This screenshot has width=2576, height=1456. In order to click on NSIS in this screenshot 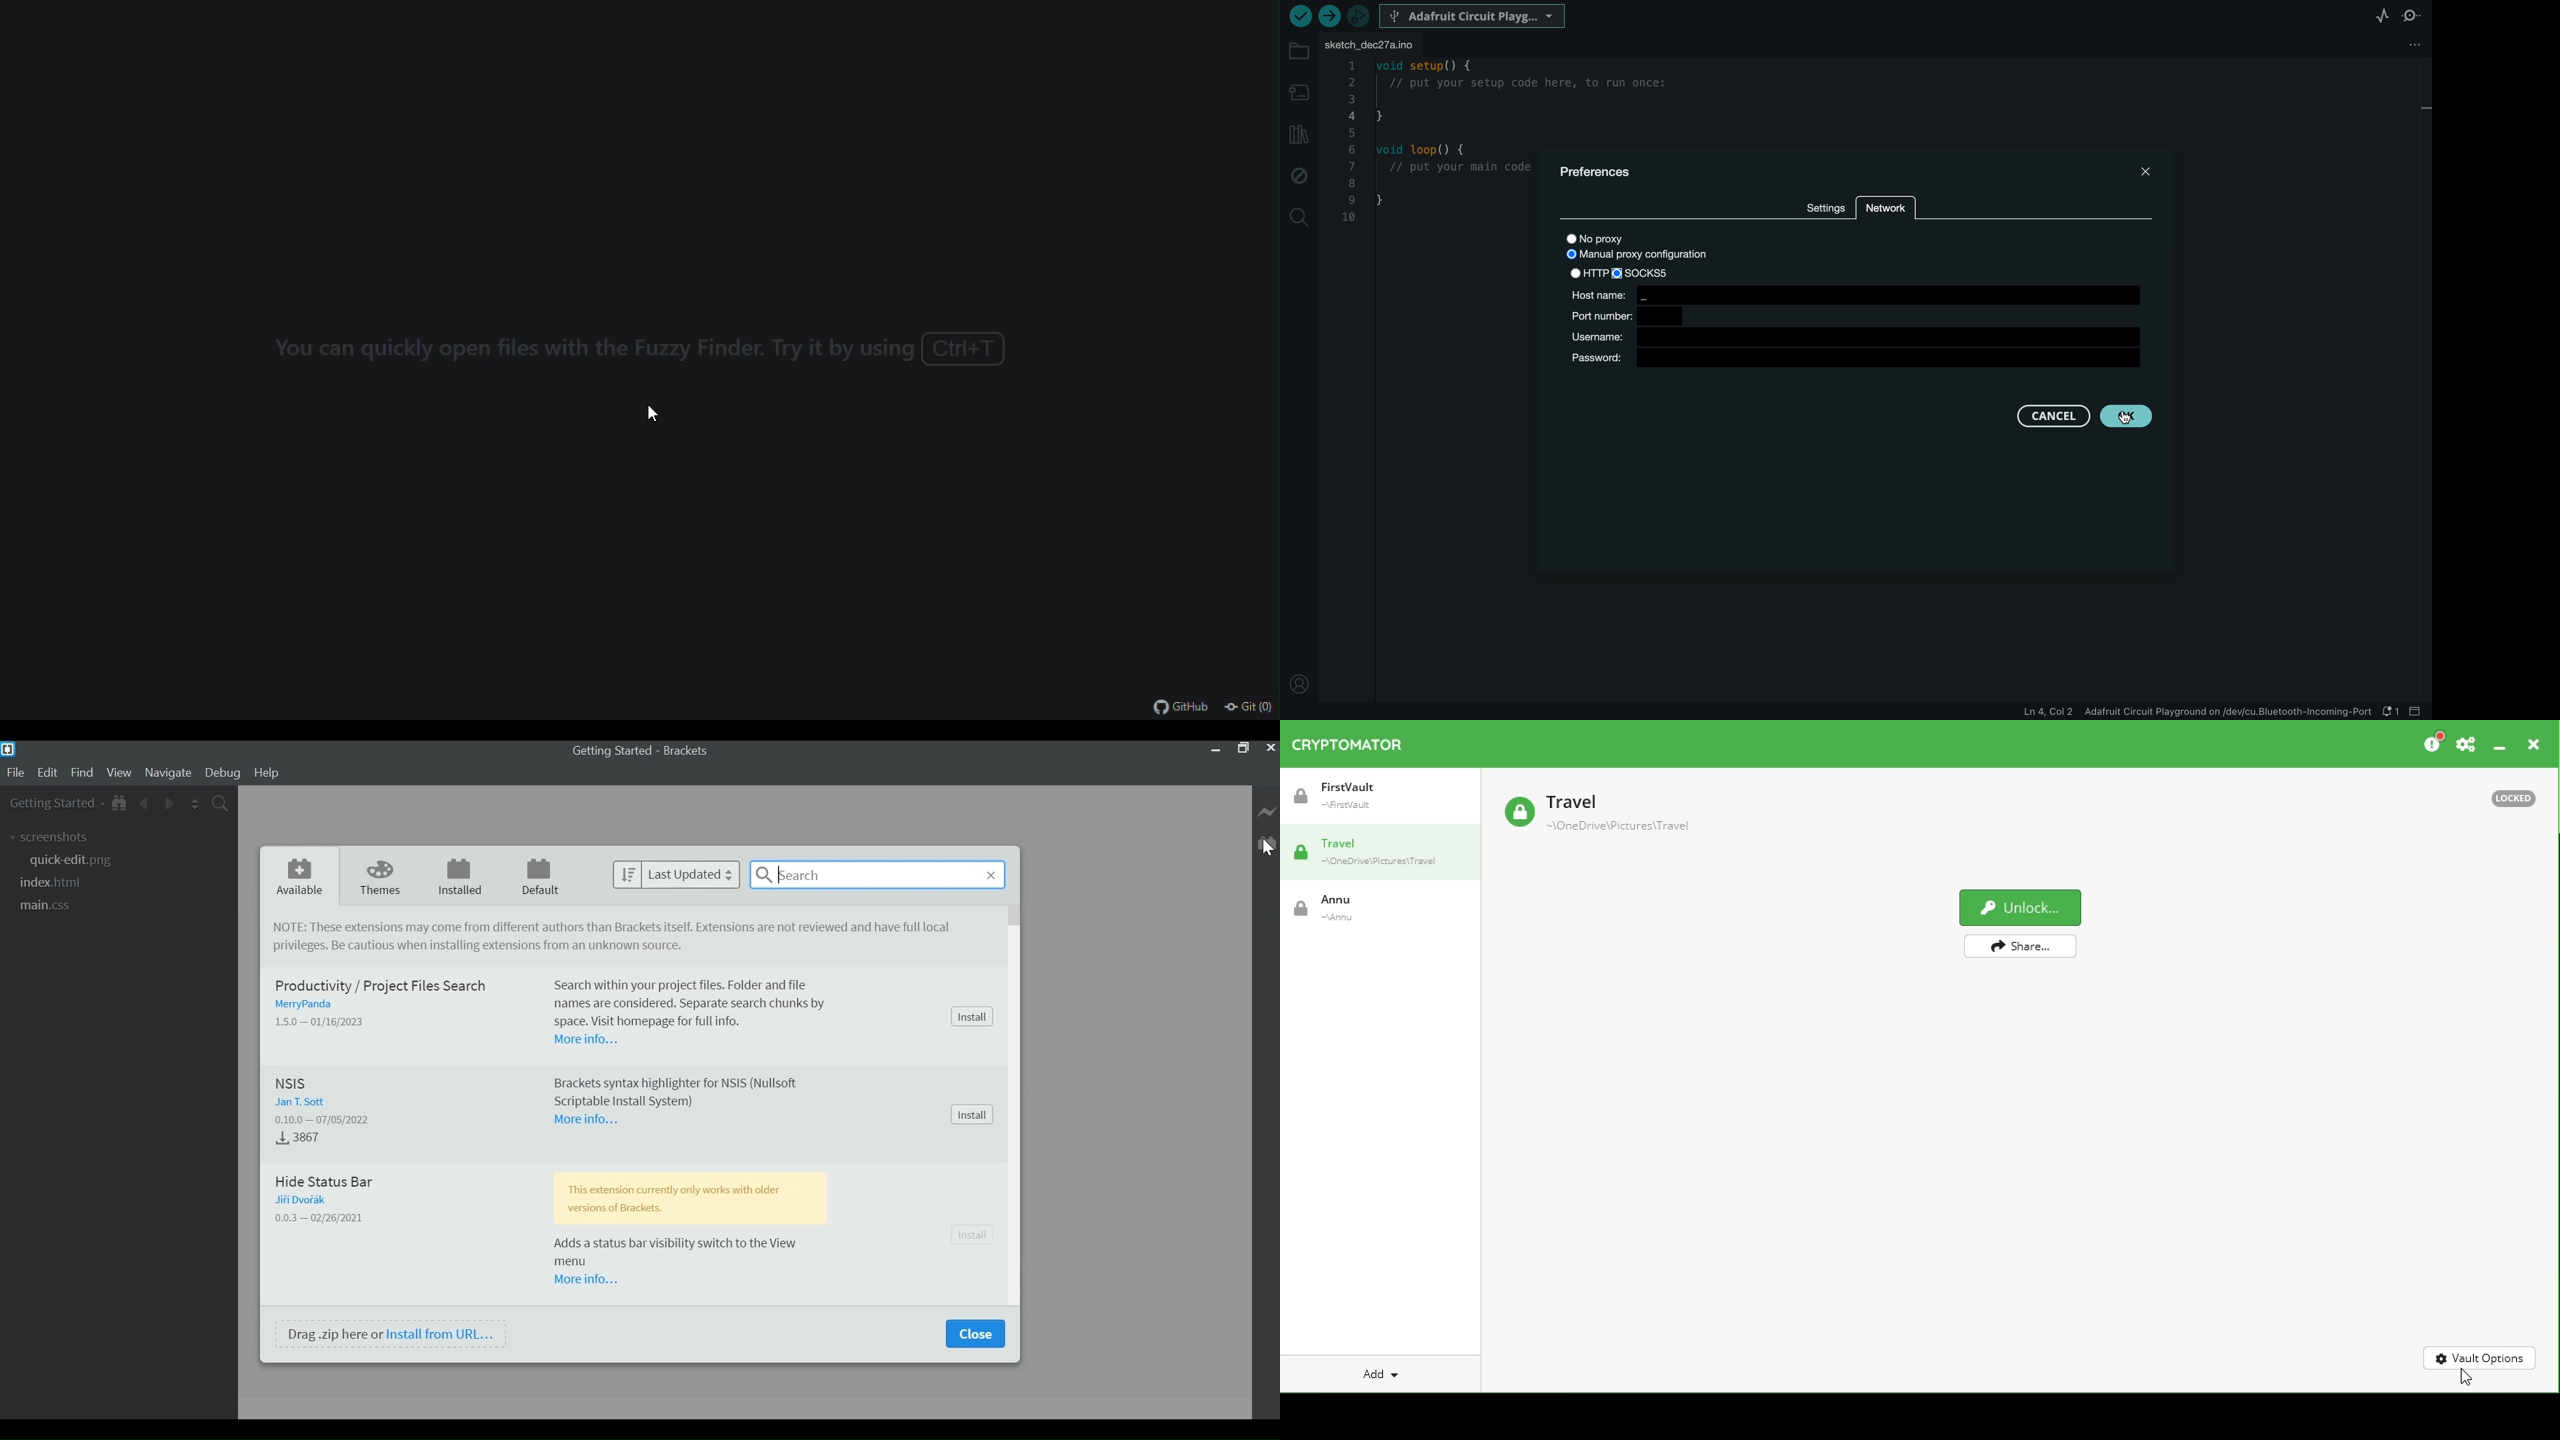, I will do `click(293, 1084)`.